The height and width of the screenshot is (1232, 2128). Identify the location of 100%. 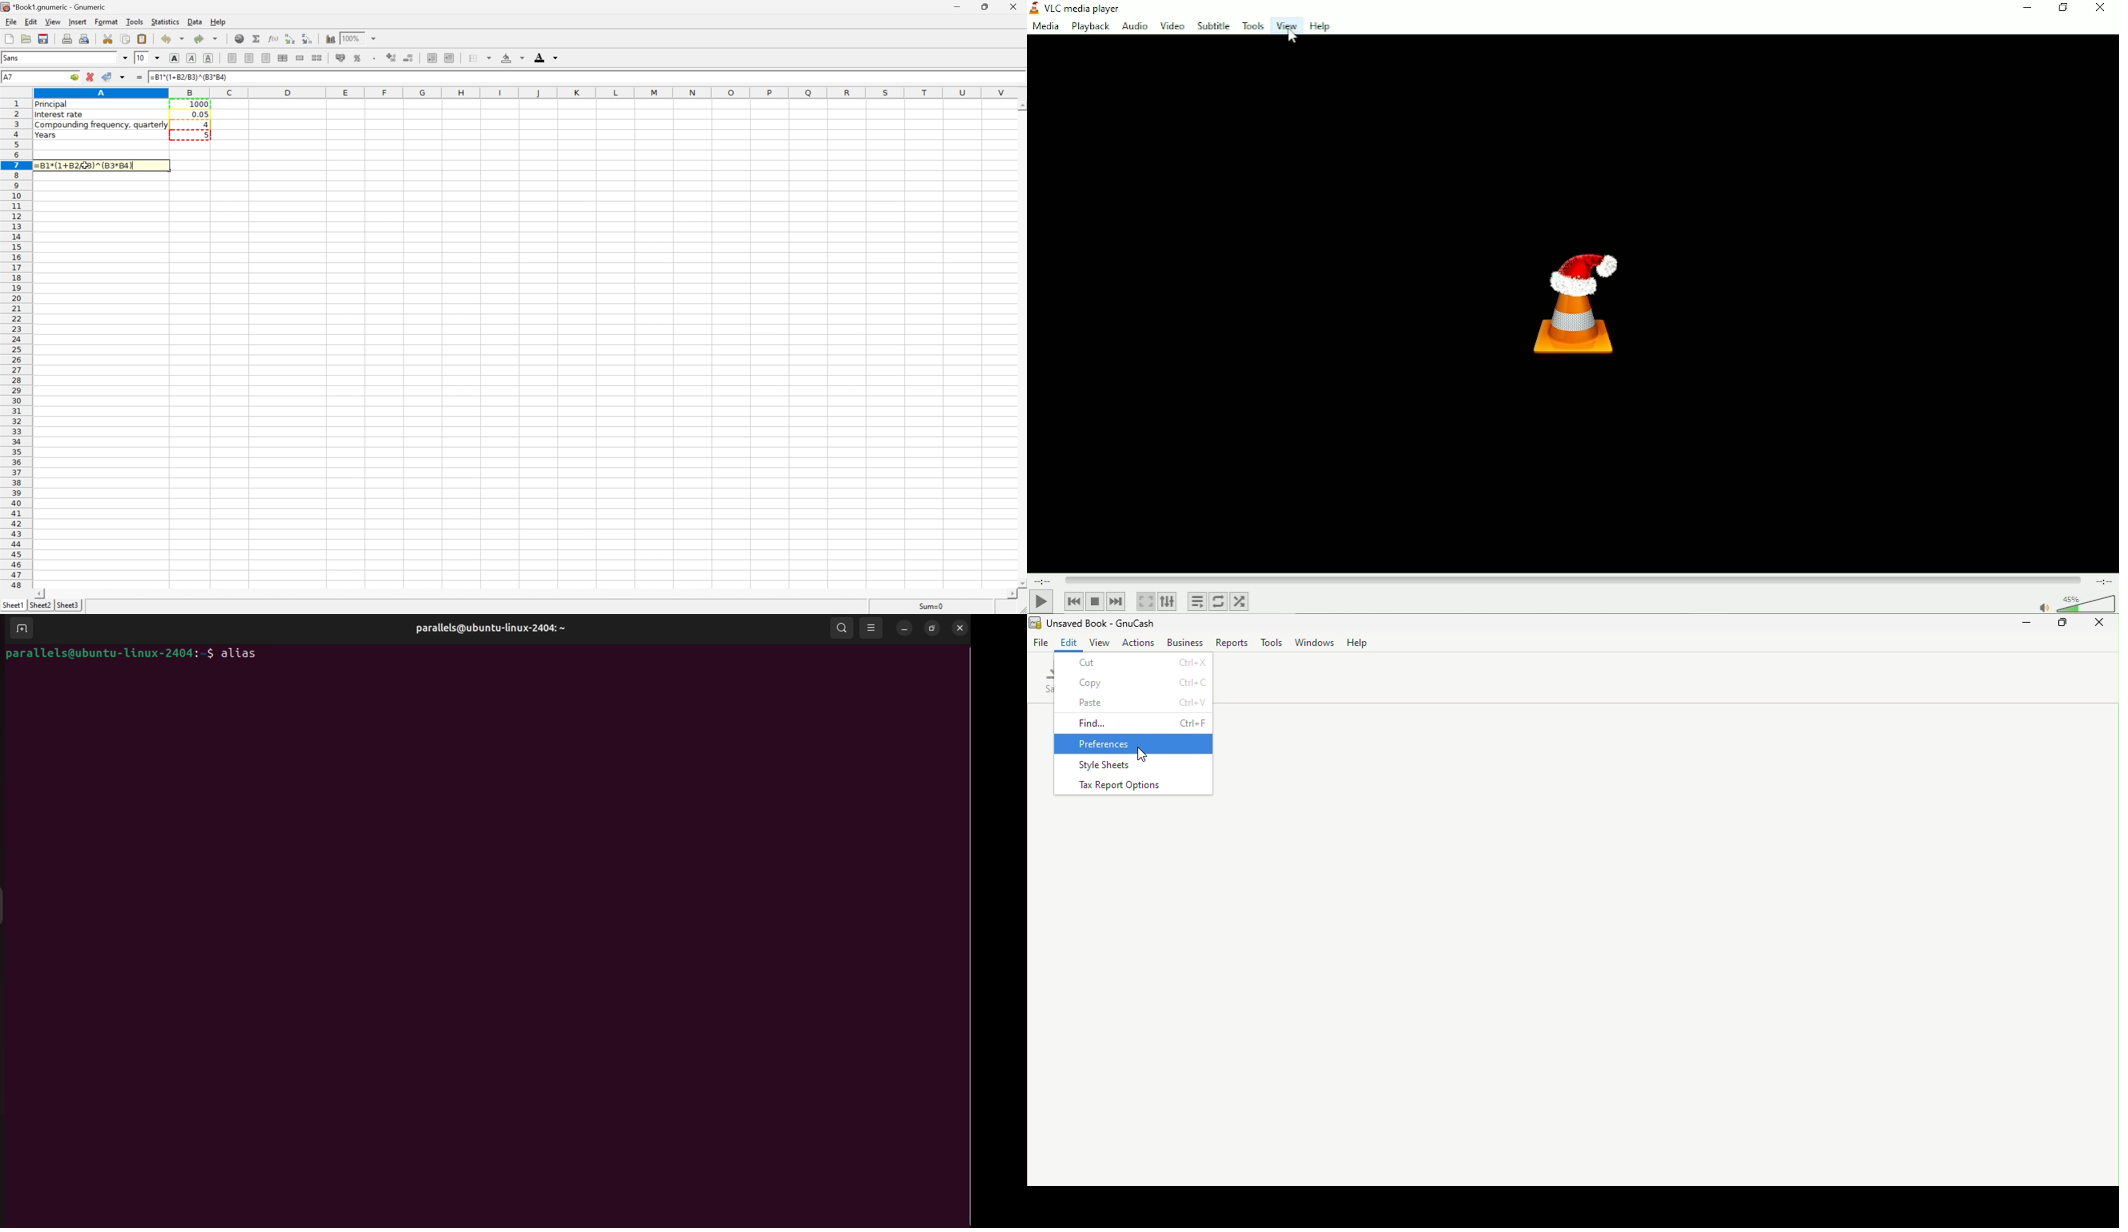
(352, 38).